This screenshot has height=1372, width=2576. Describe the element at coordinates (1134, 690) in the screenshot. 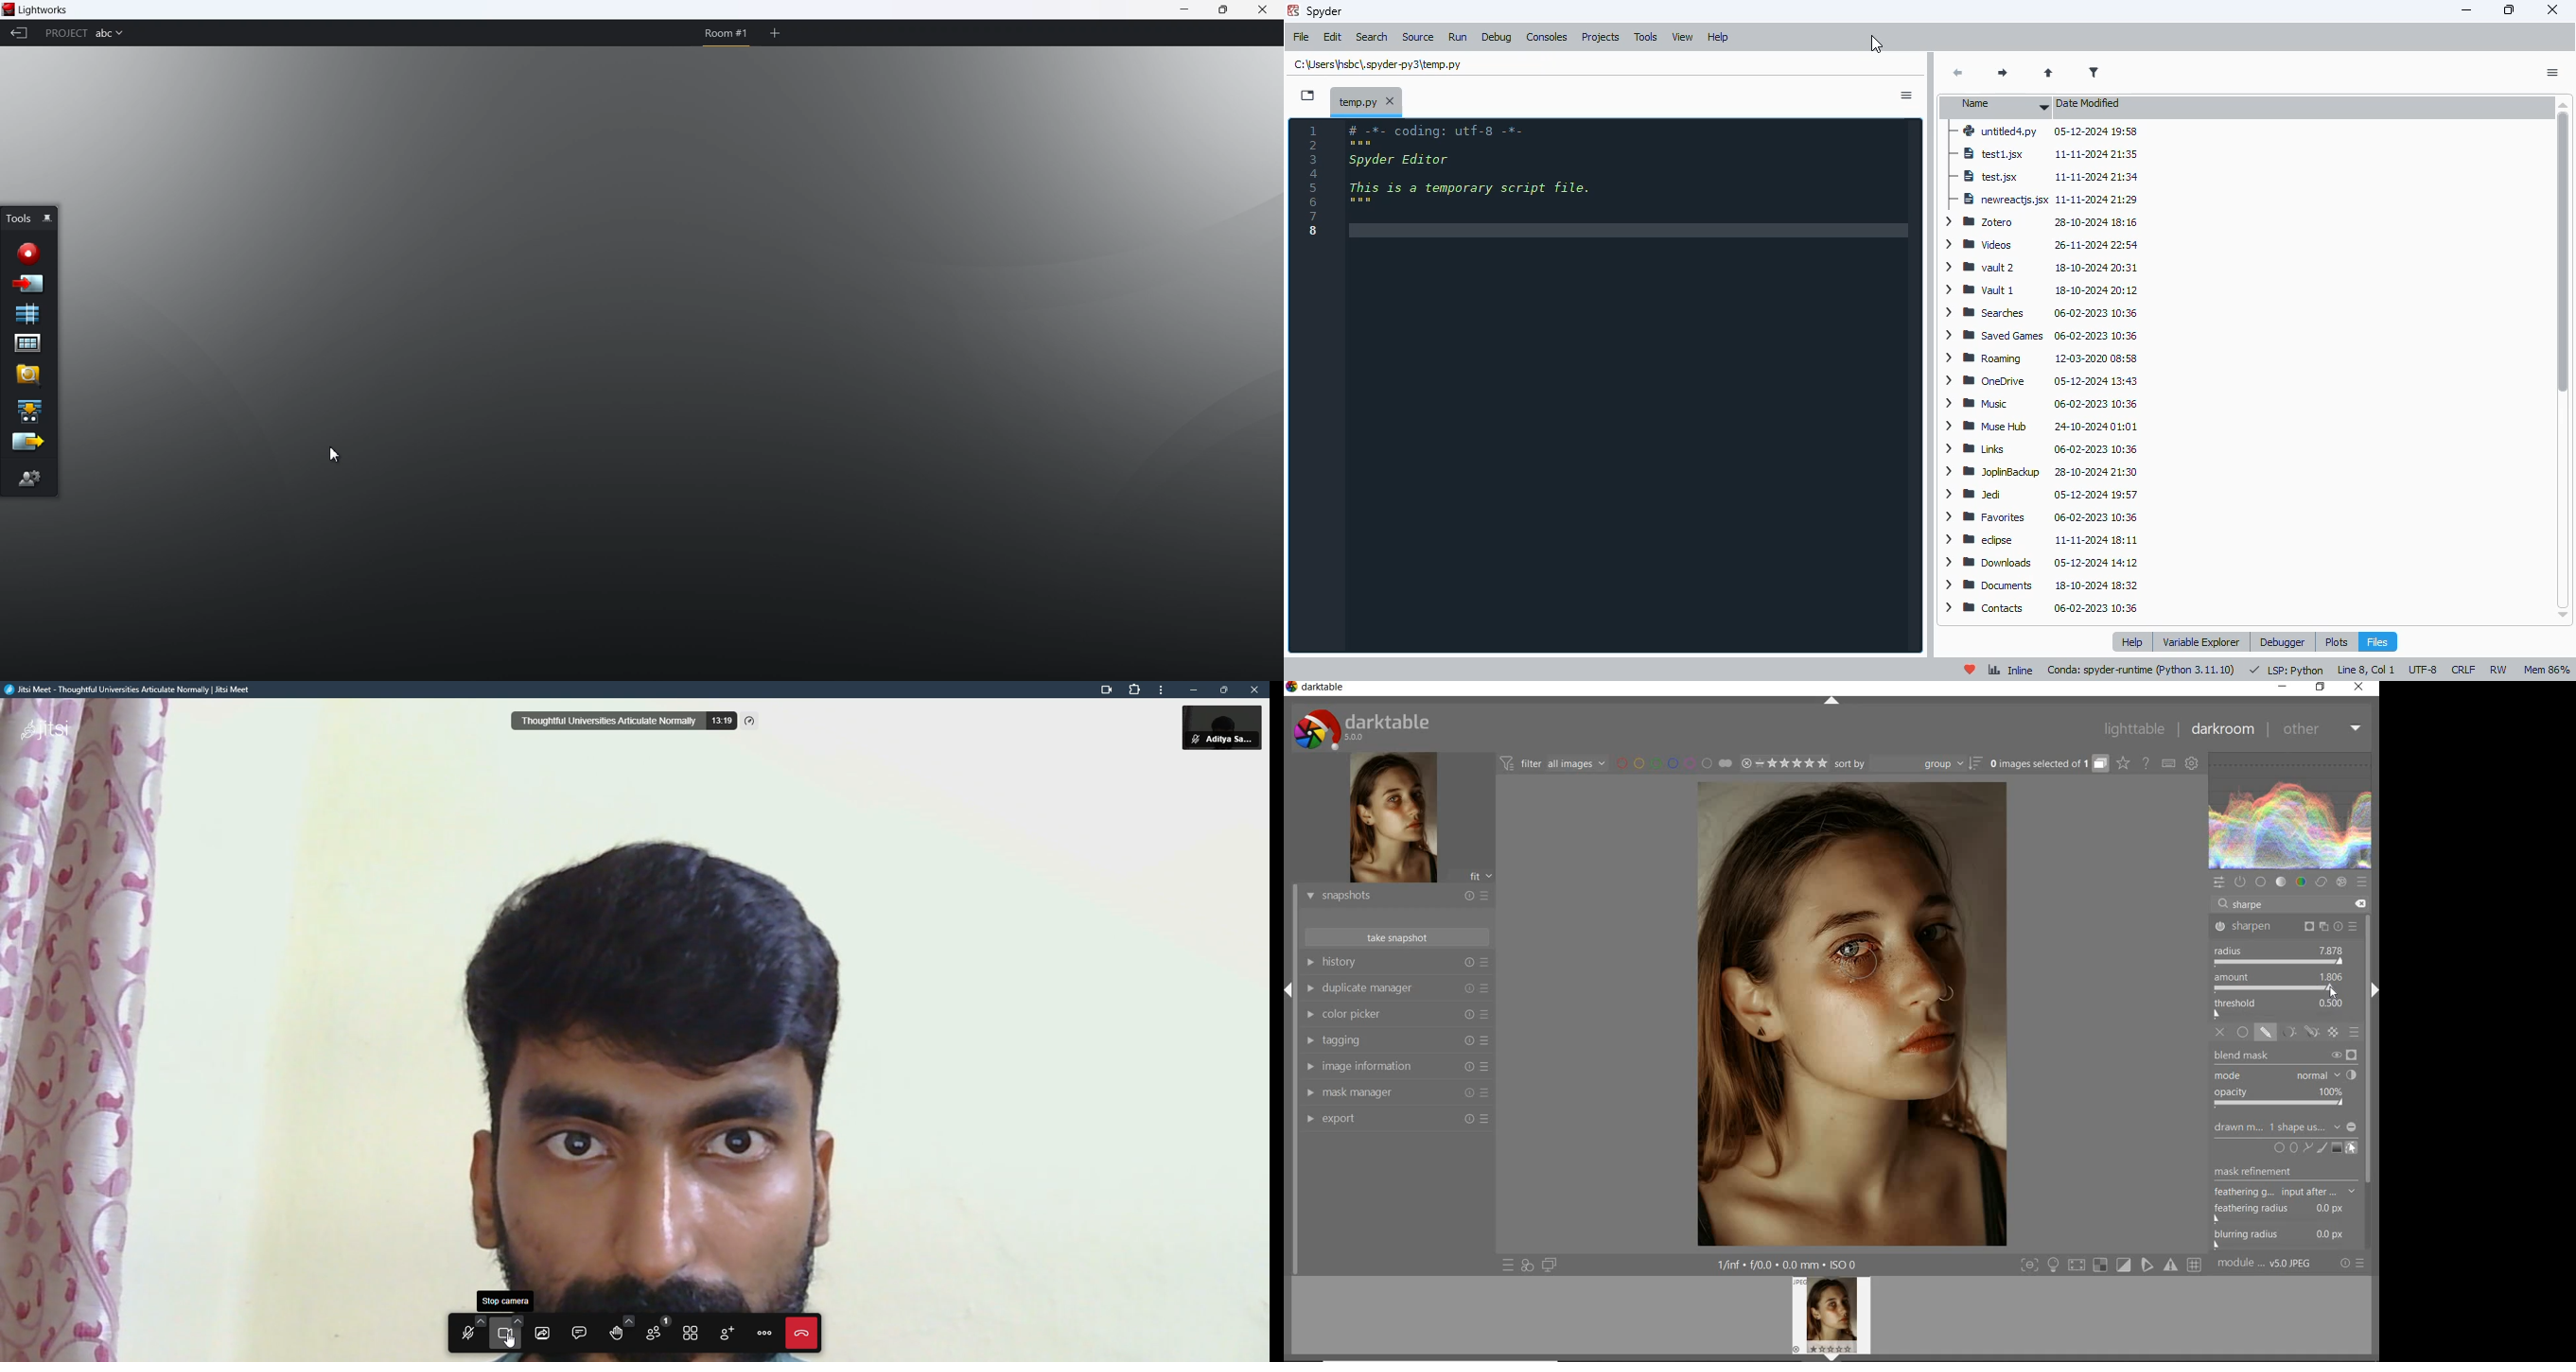

I see `extension` at that location.